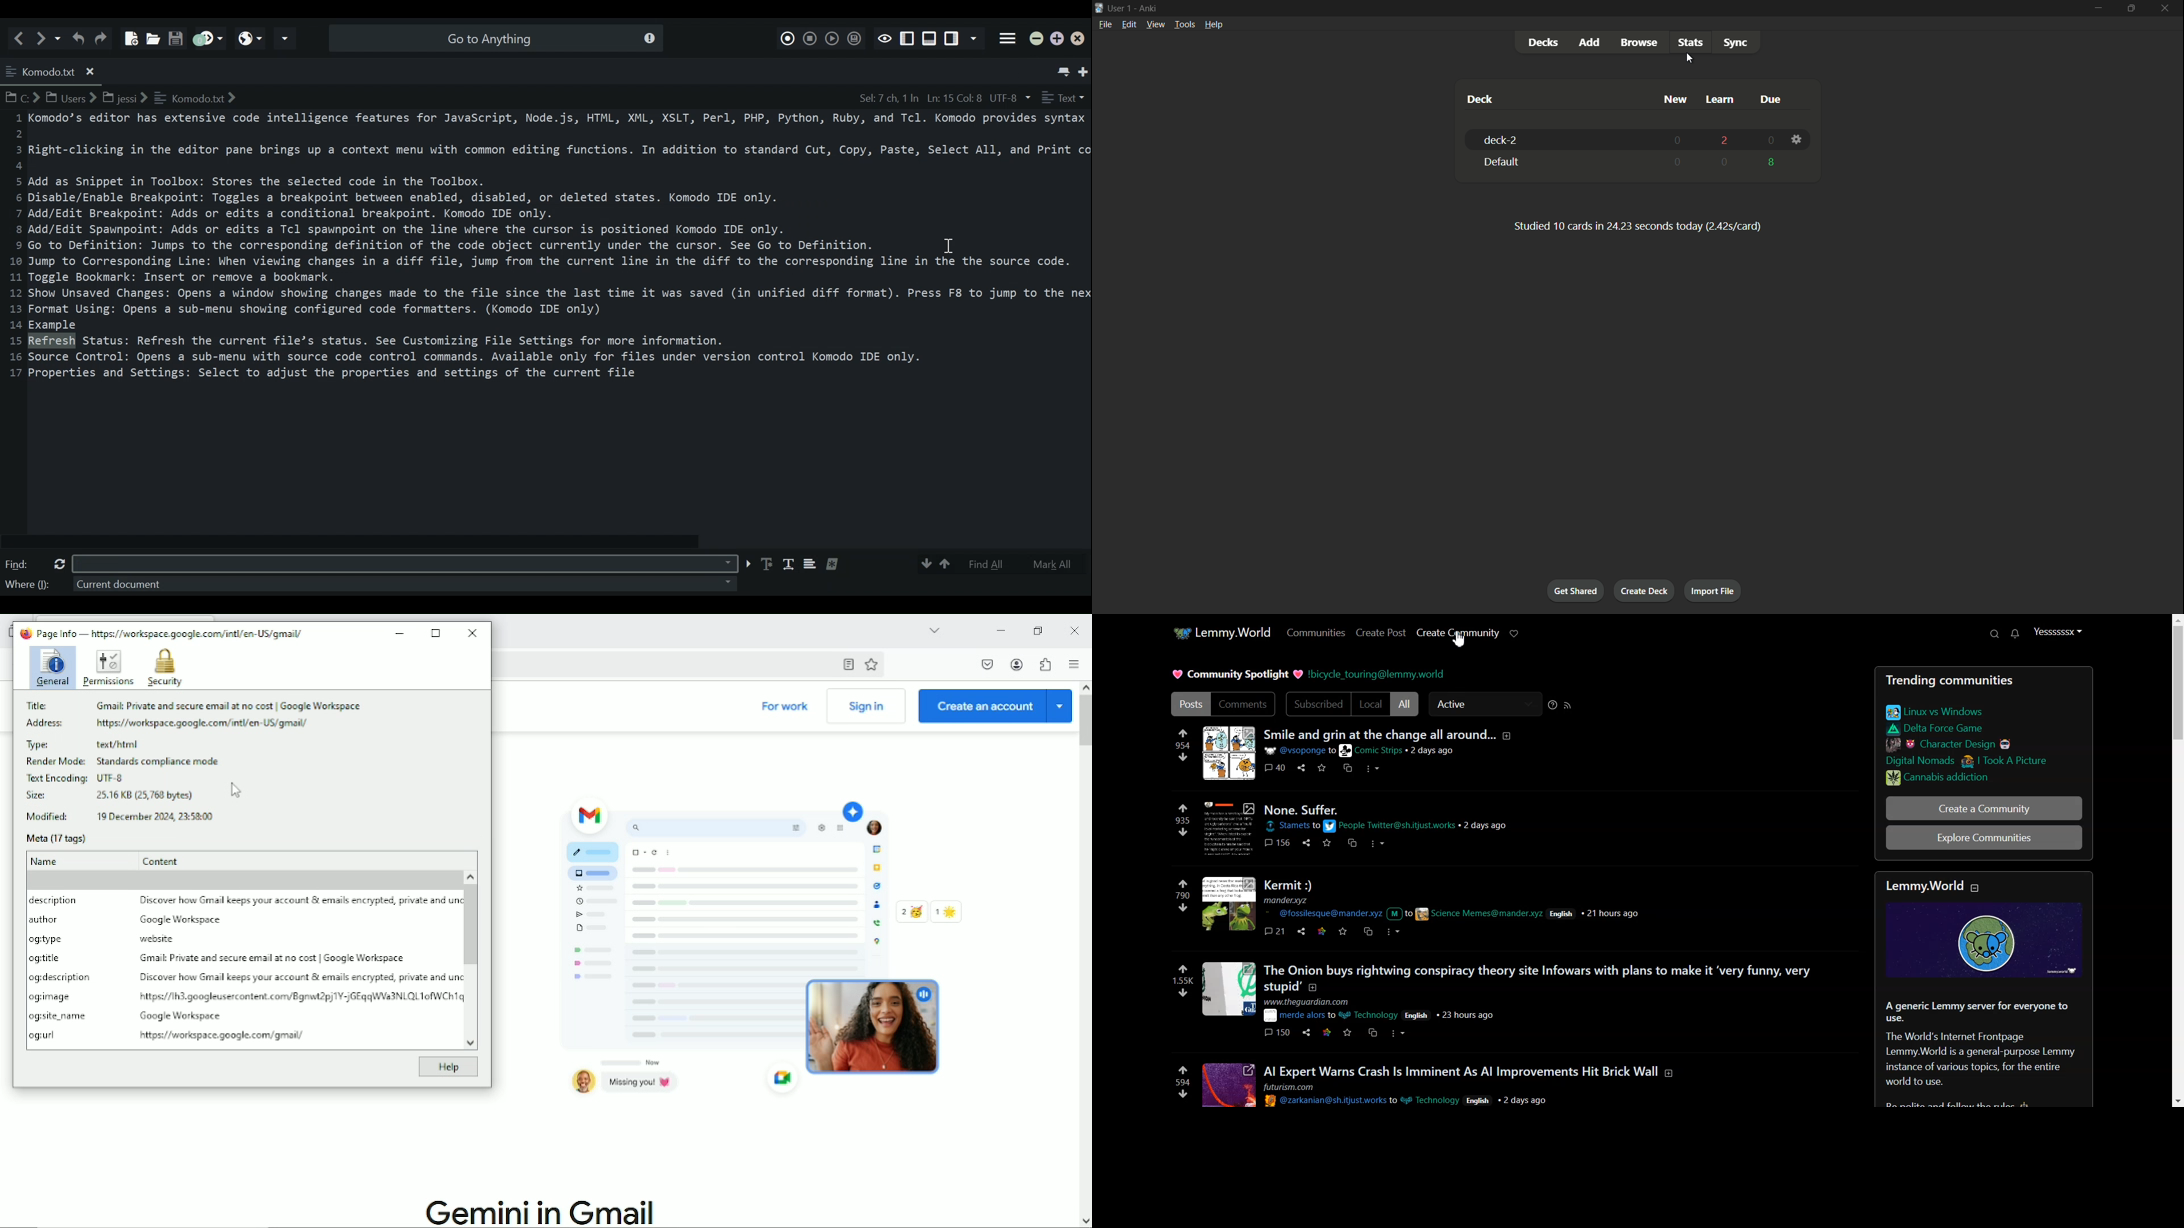 This screenshot has height=1232, width=2184. Describe the element at coordinates (1637, 225) in the screenshot. I see `Studied 10 cards in 24.23 seconds today` at that location.